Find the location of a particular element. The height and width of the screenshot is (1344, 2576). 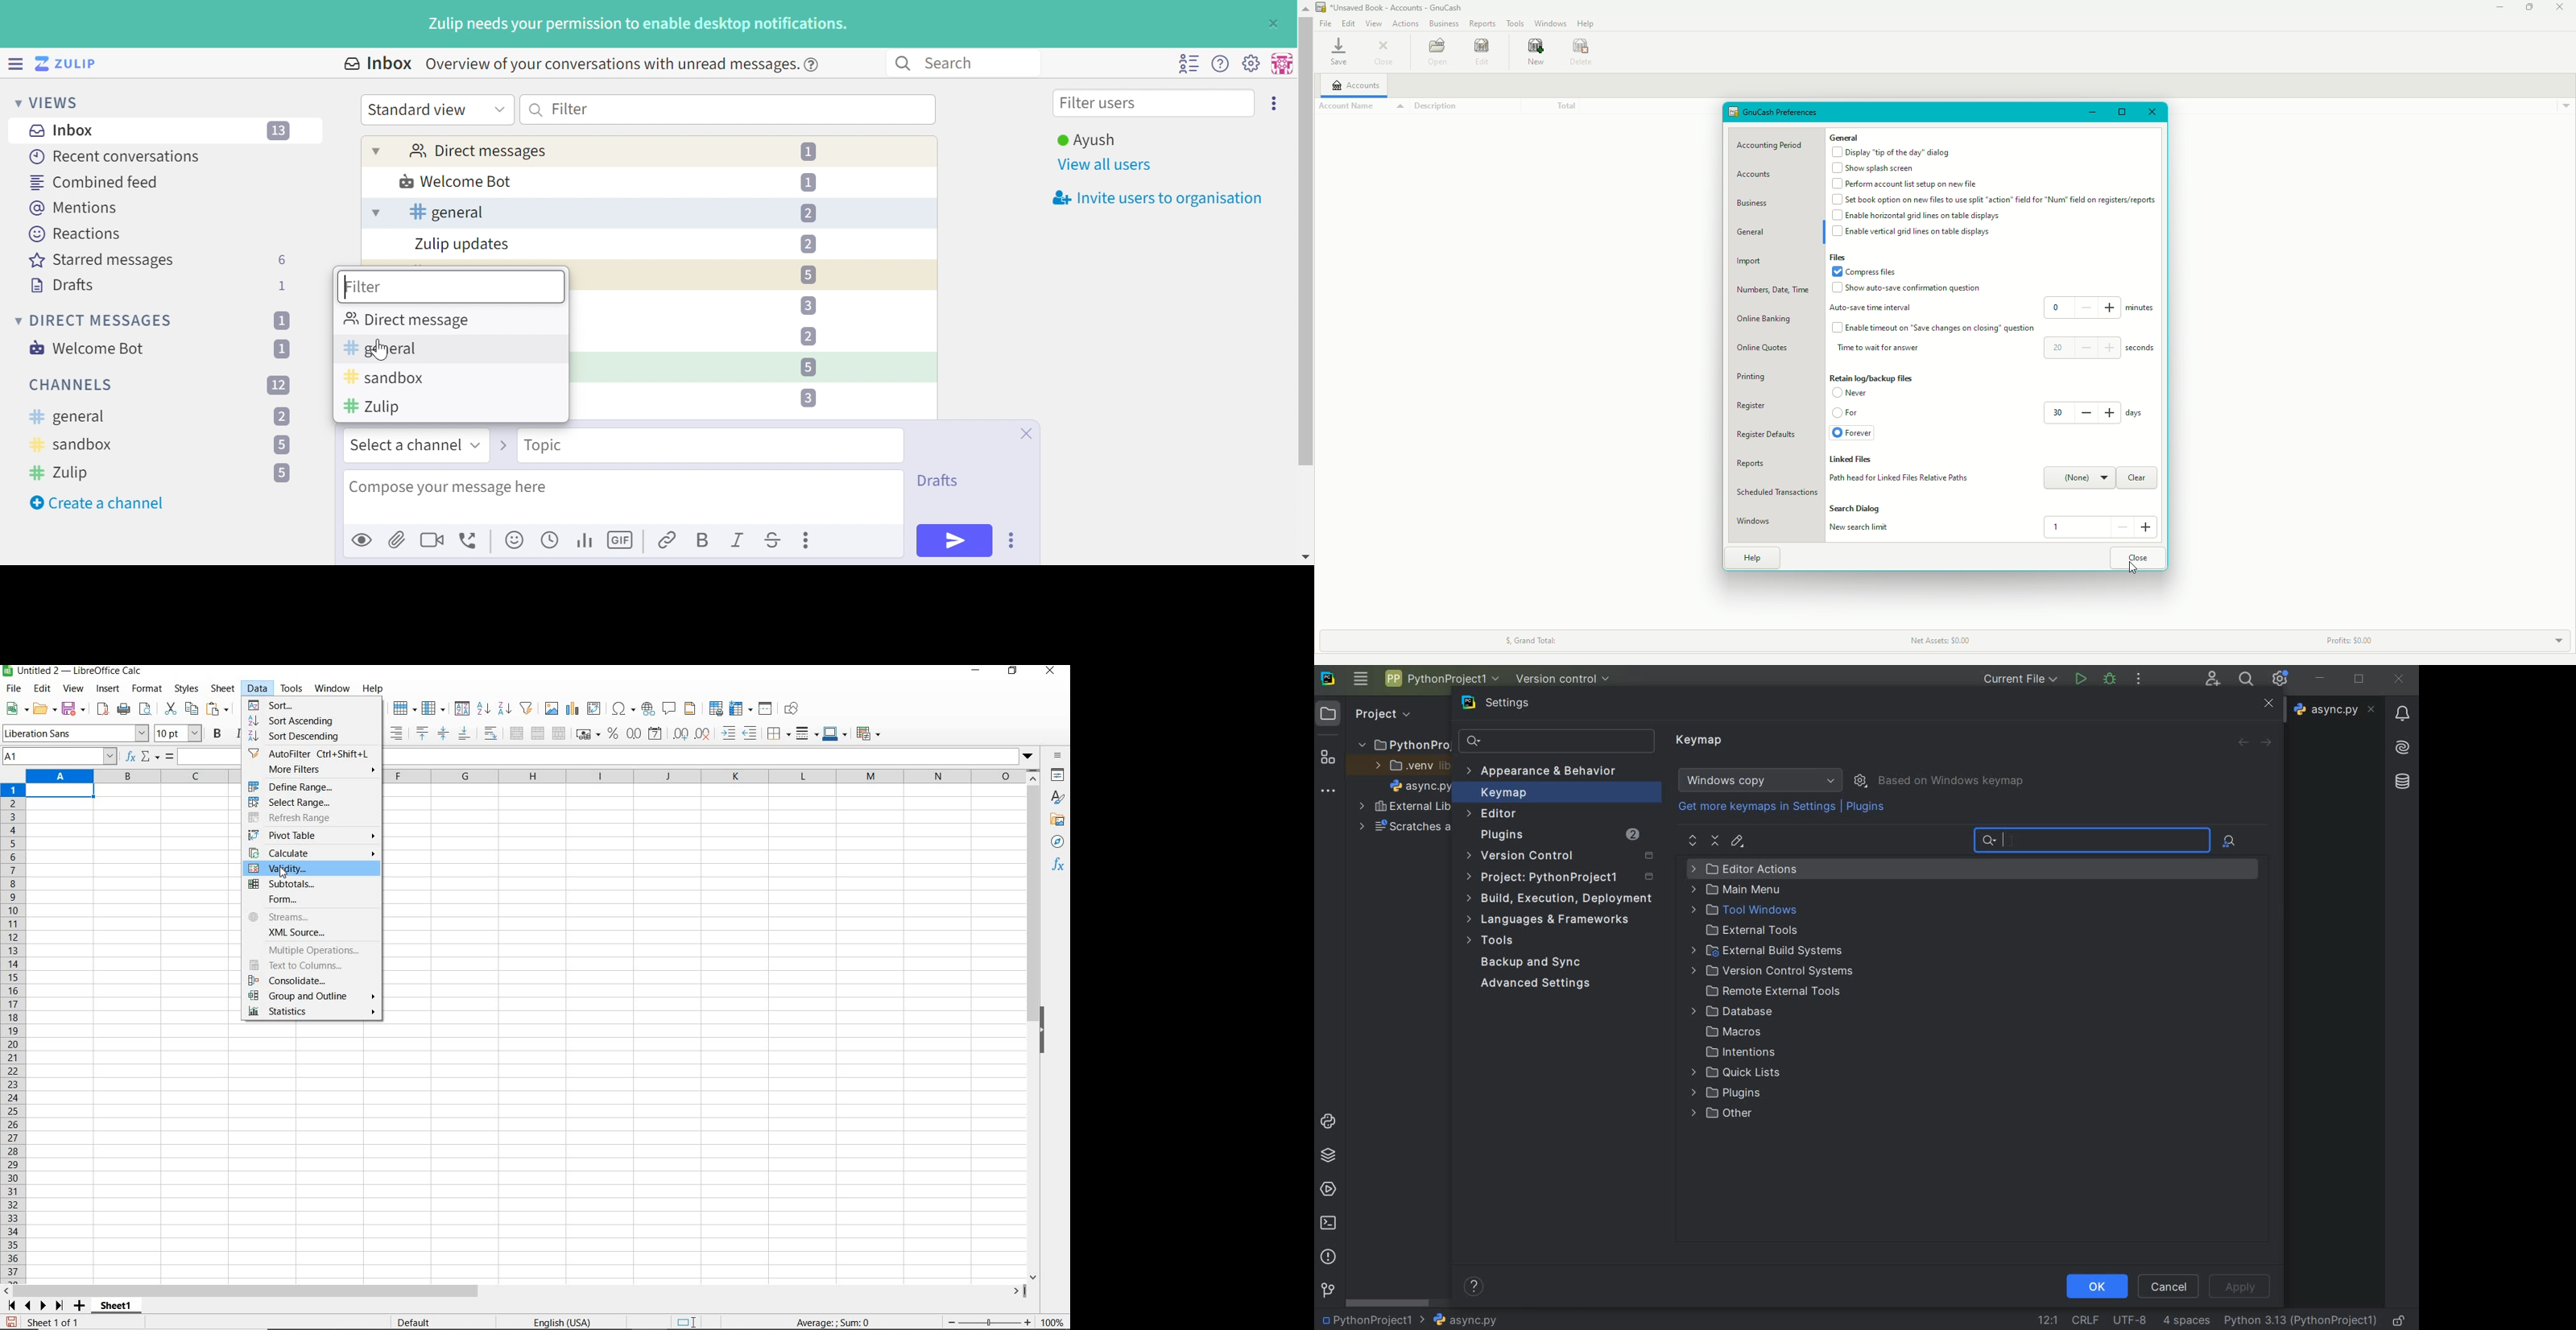

scrollbar is located at coordinates (1389, 1303).